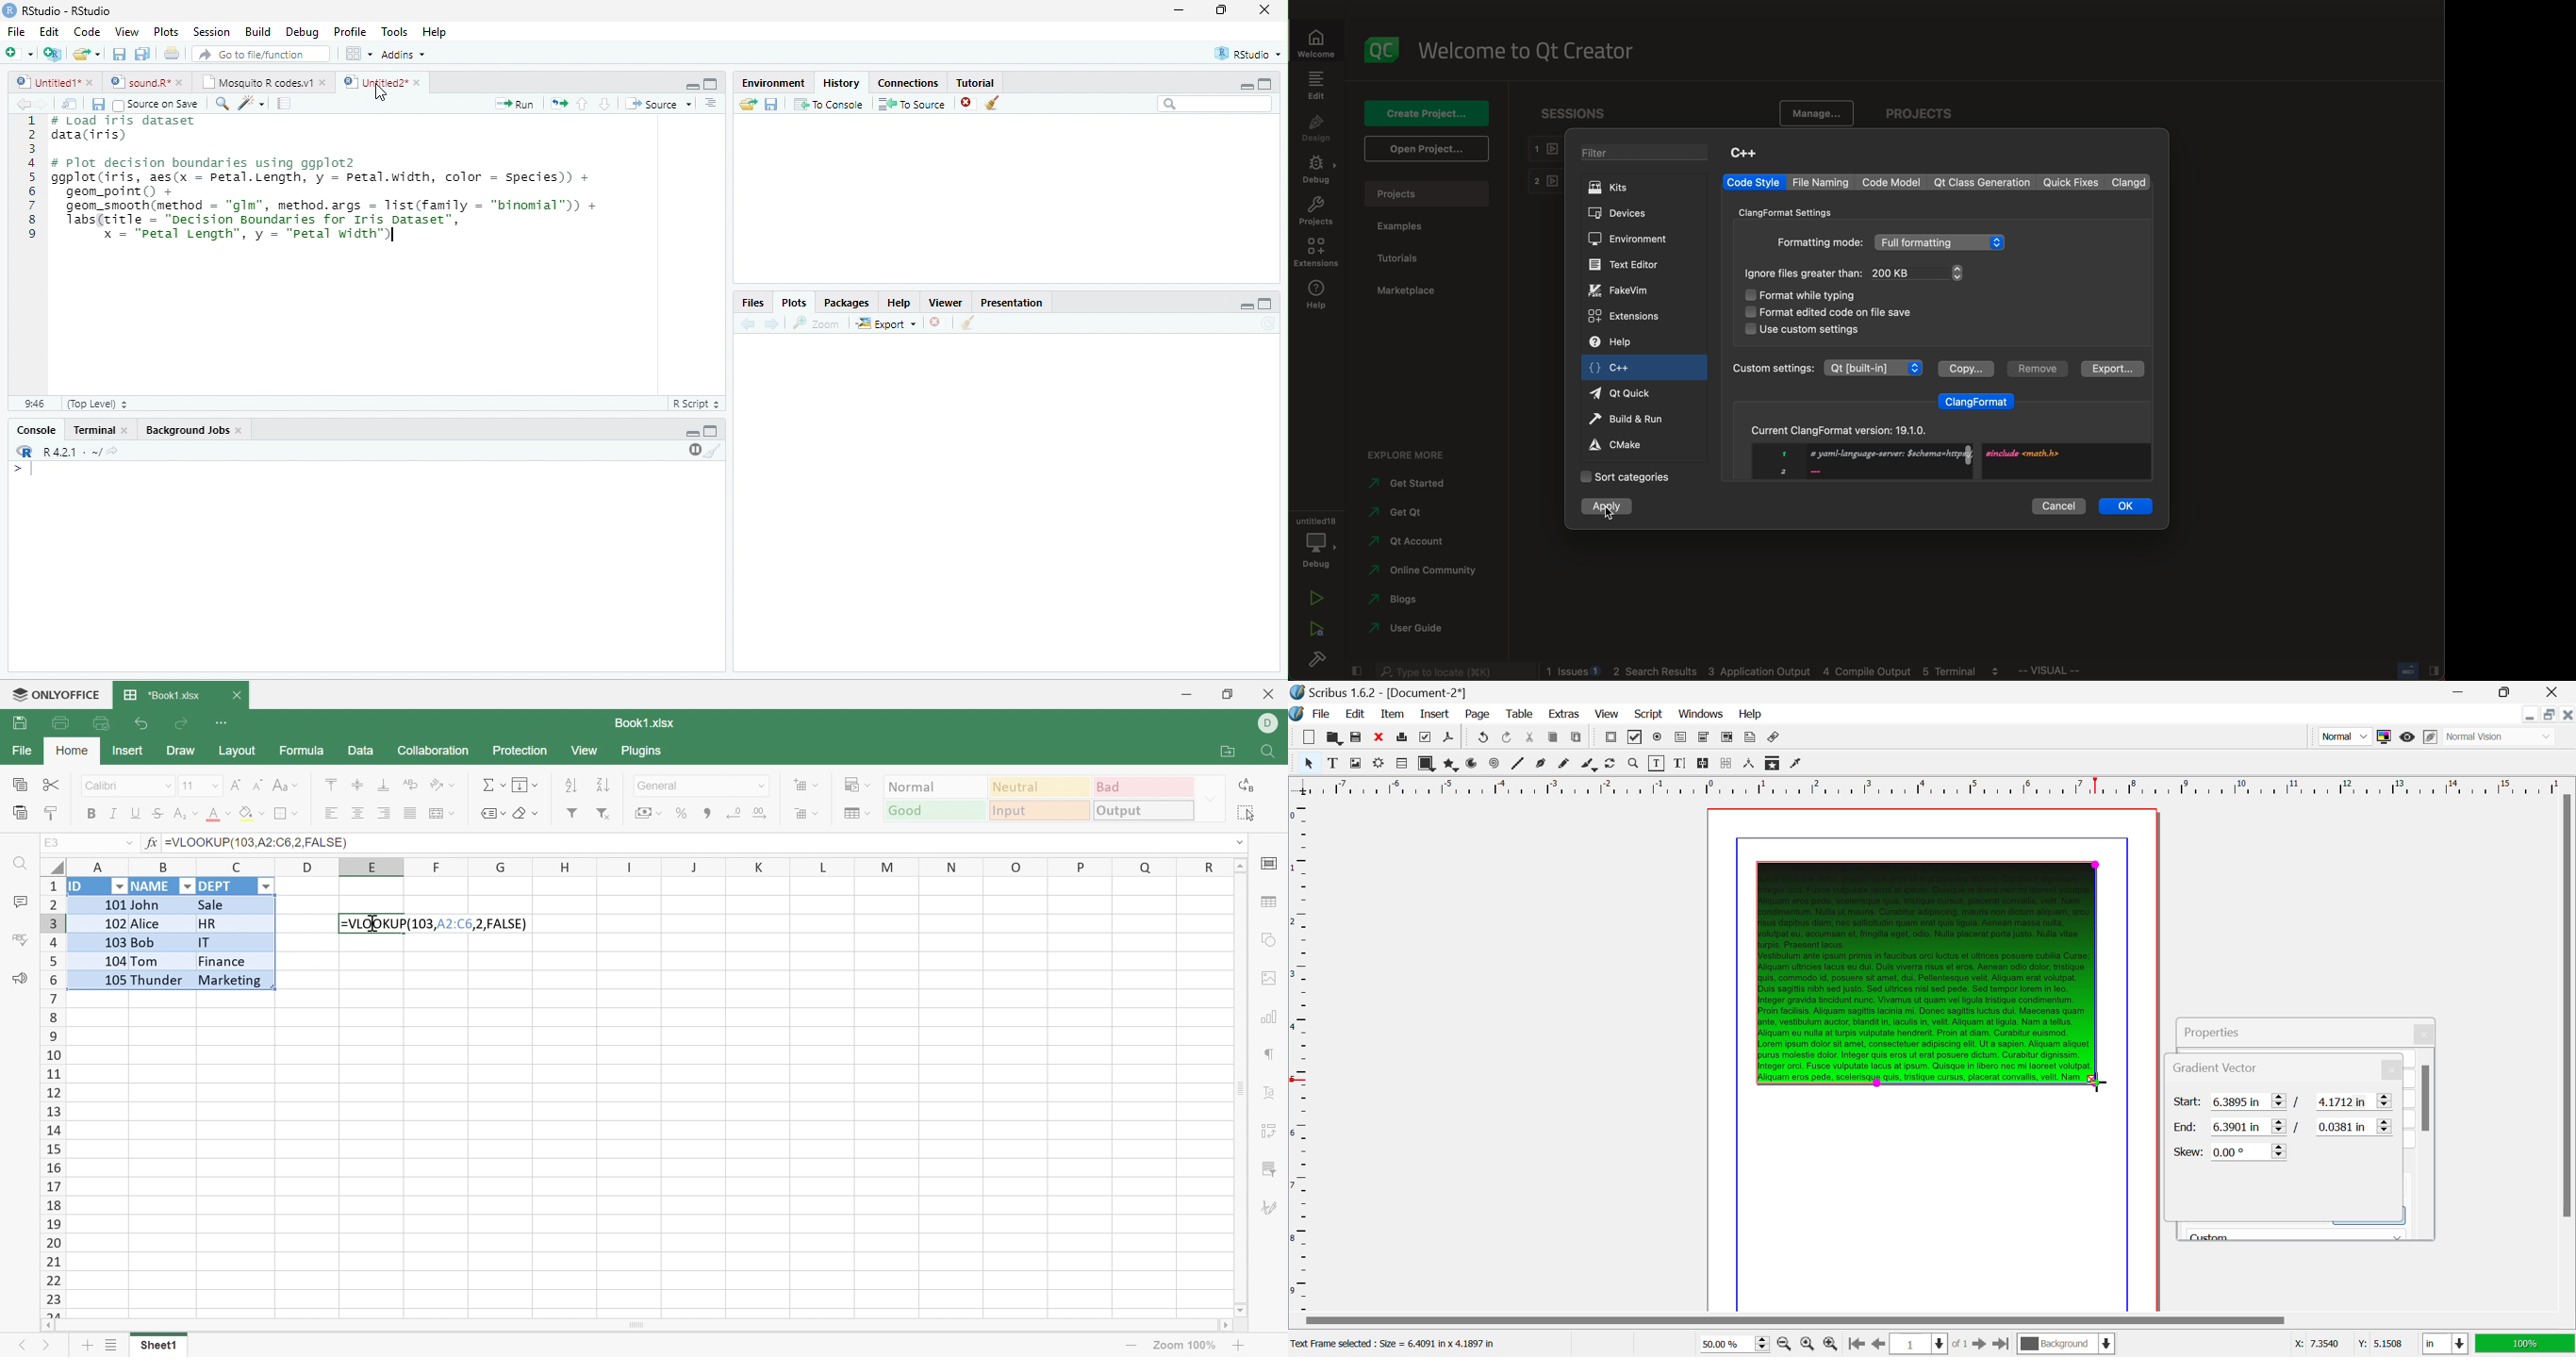 The width and height of the screenshot is (2576, 1372). I want to click on Edit Contents of Frame, so click(1658, 763).